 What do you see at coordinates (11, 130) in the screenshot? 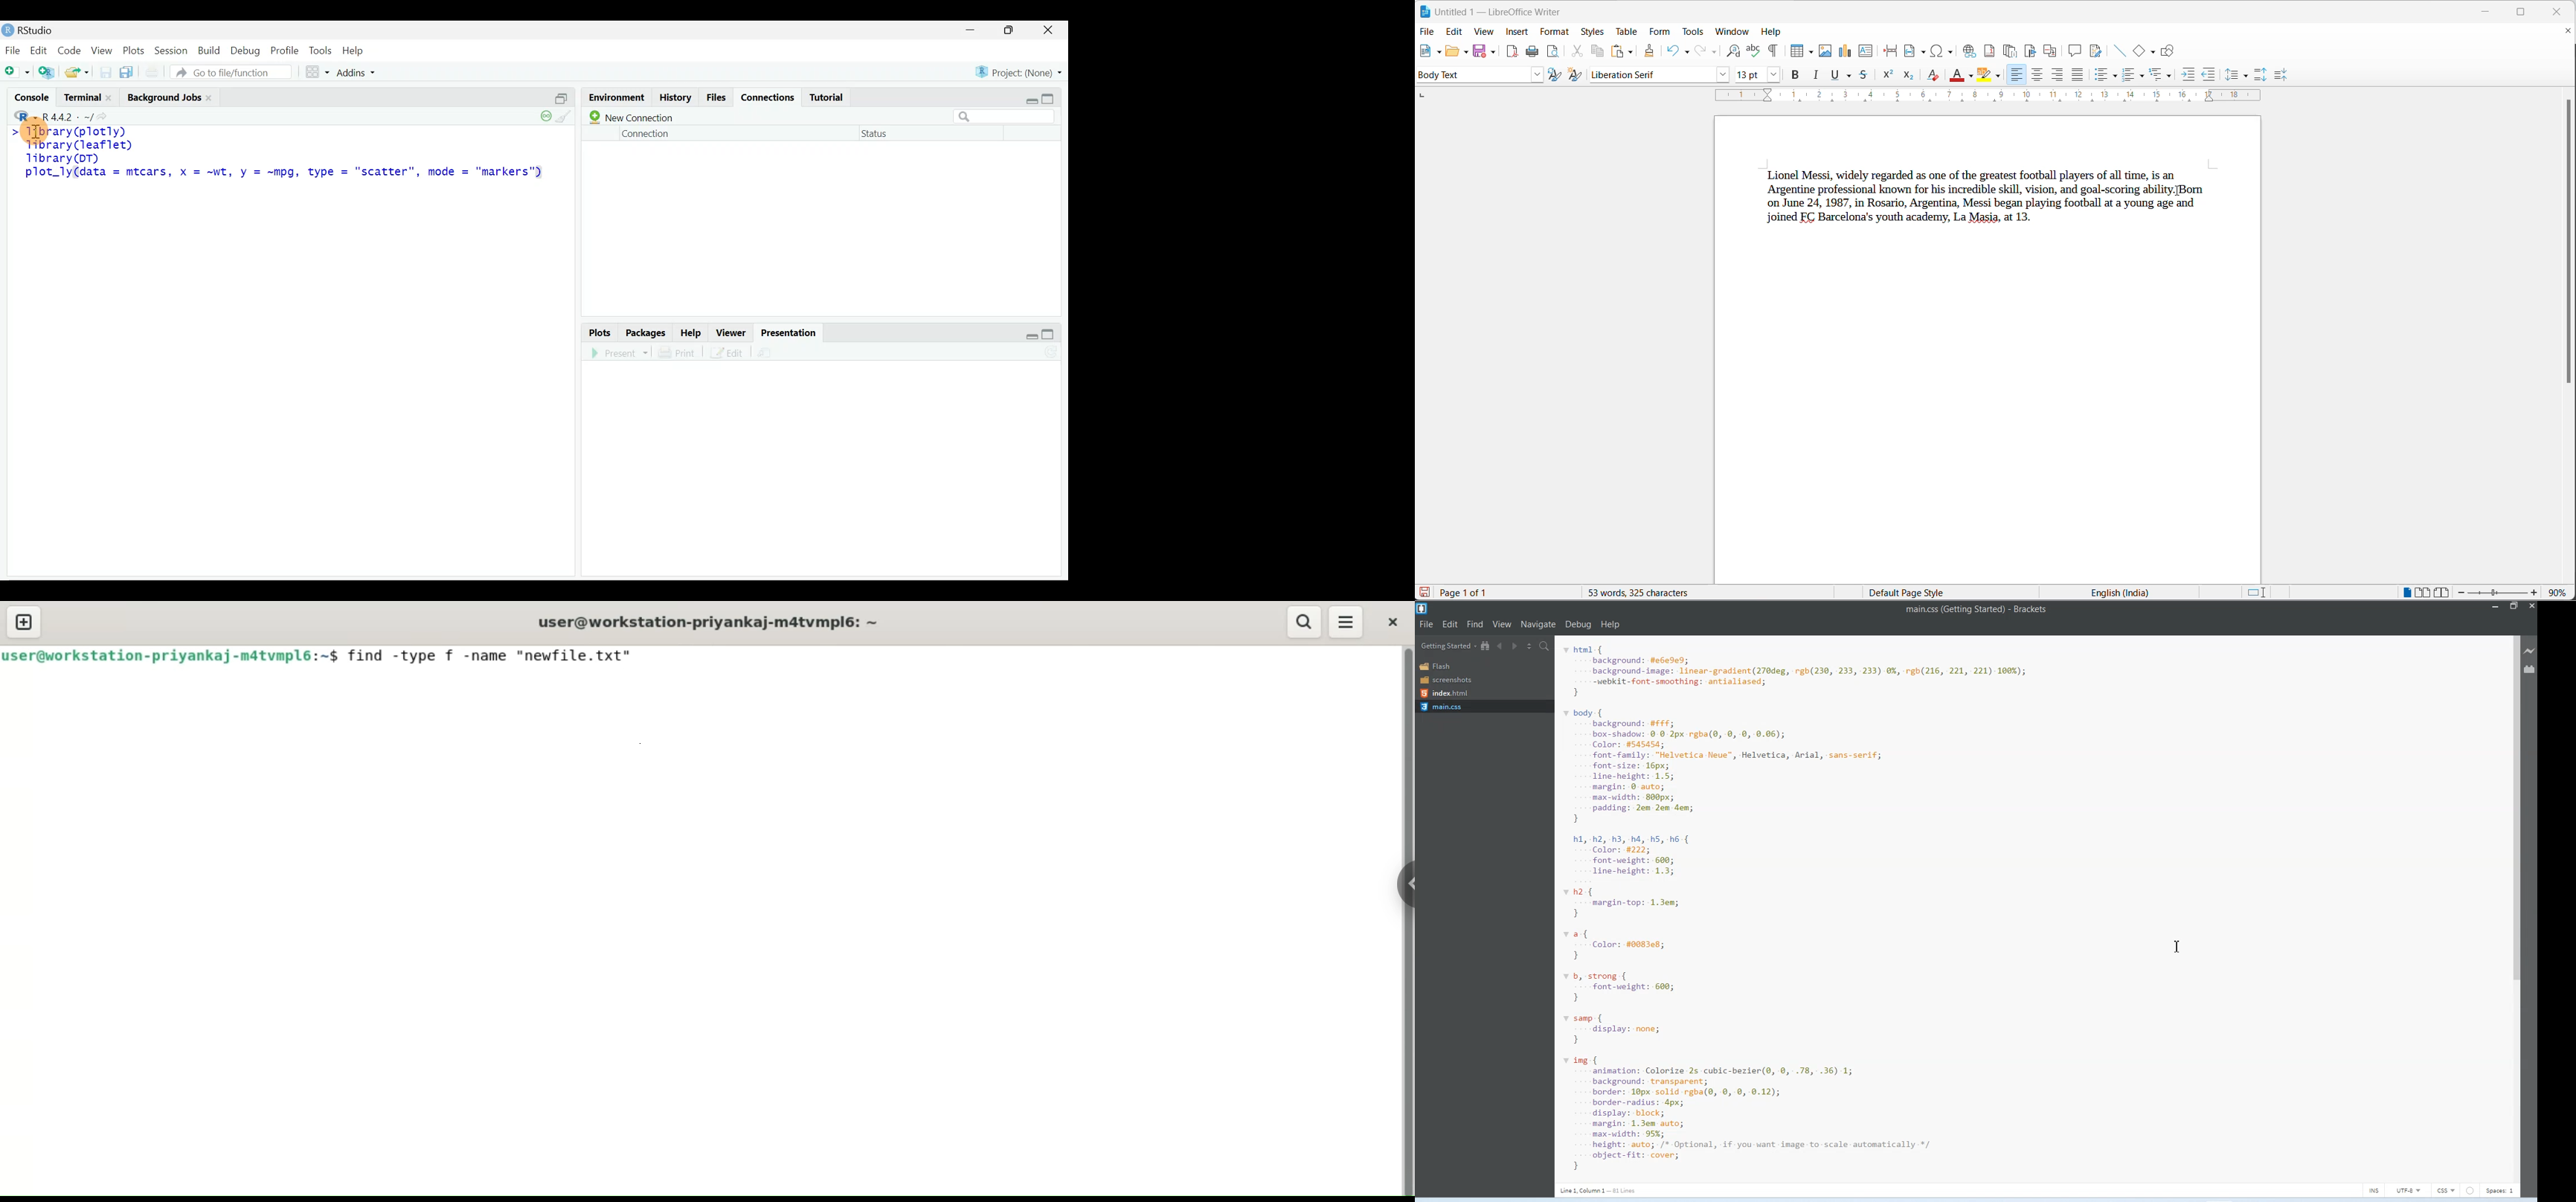
I see `Line cursor` at bounding box center [11, 130].